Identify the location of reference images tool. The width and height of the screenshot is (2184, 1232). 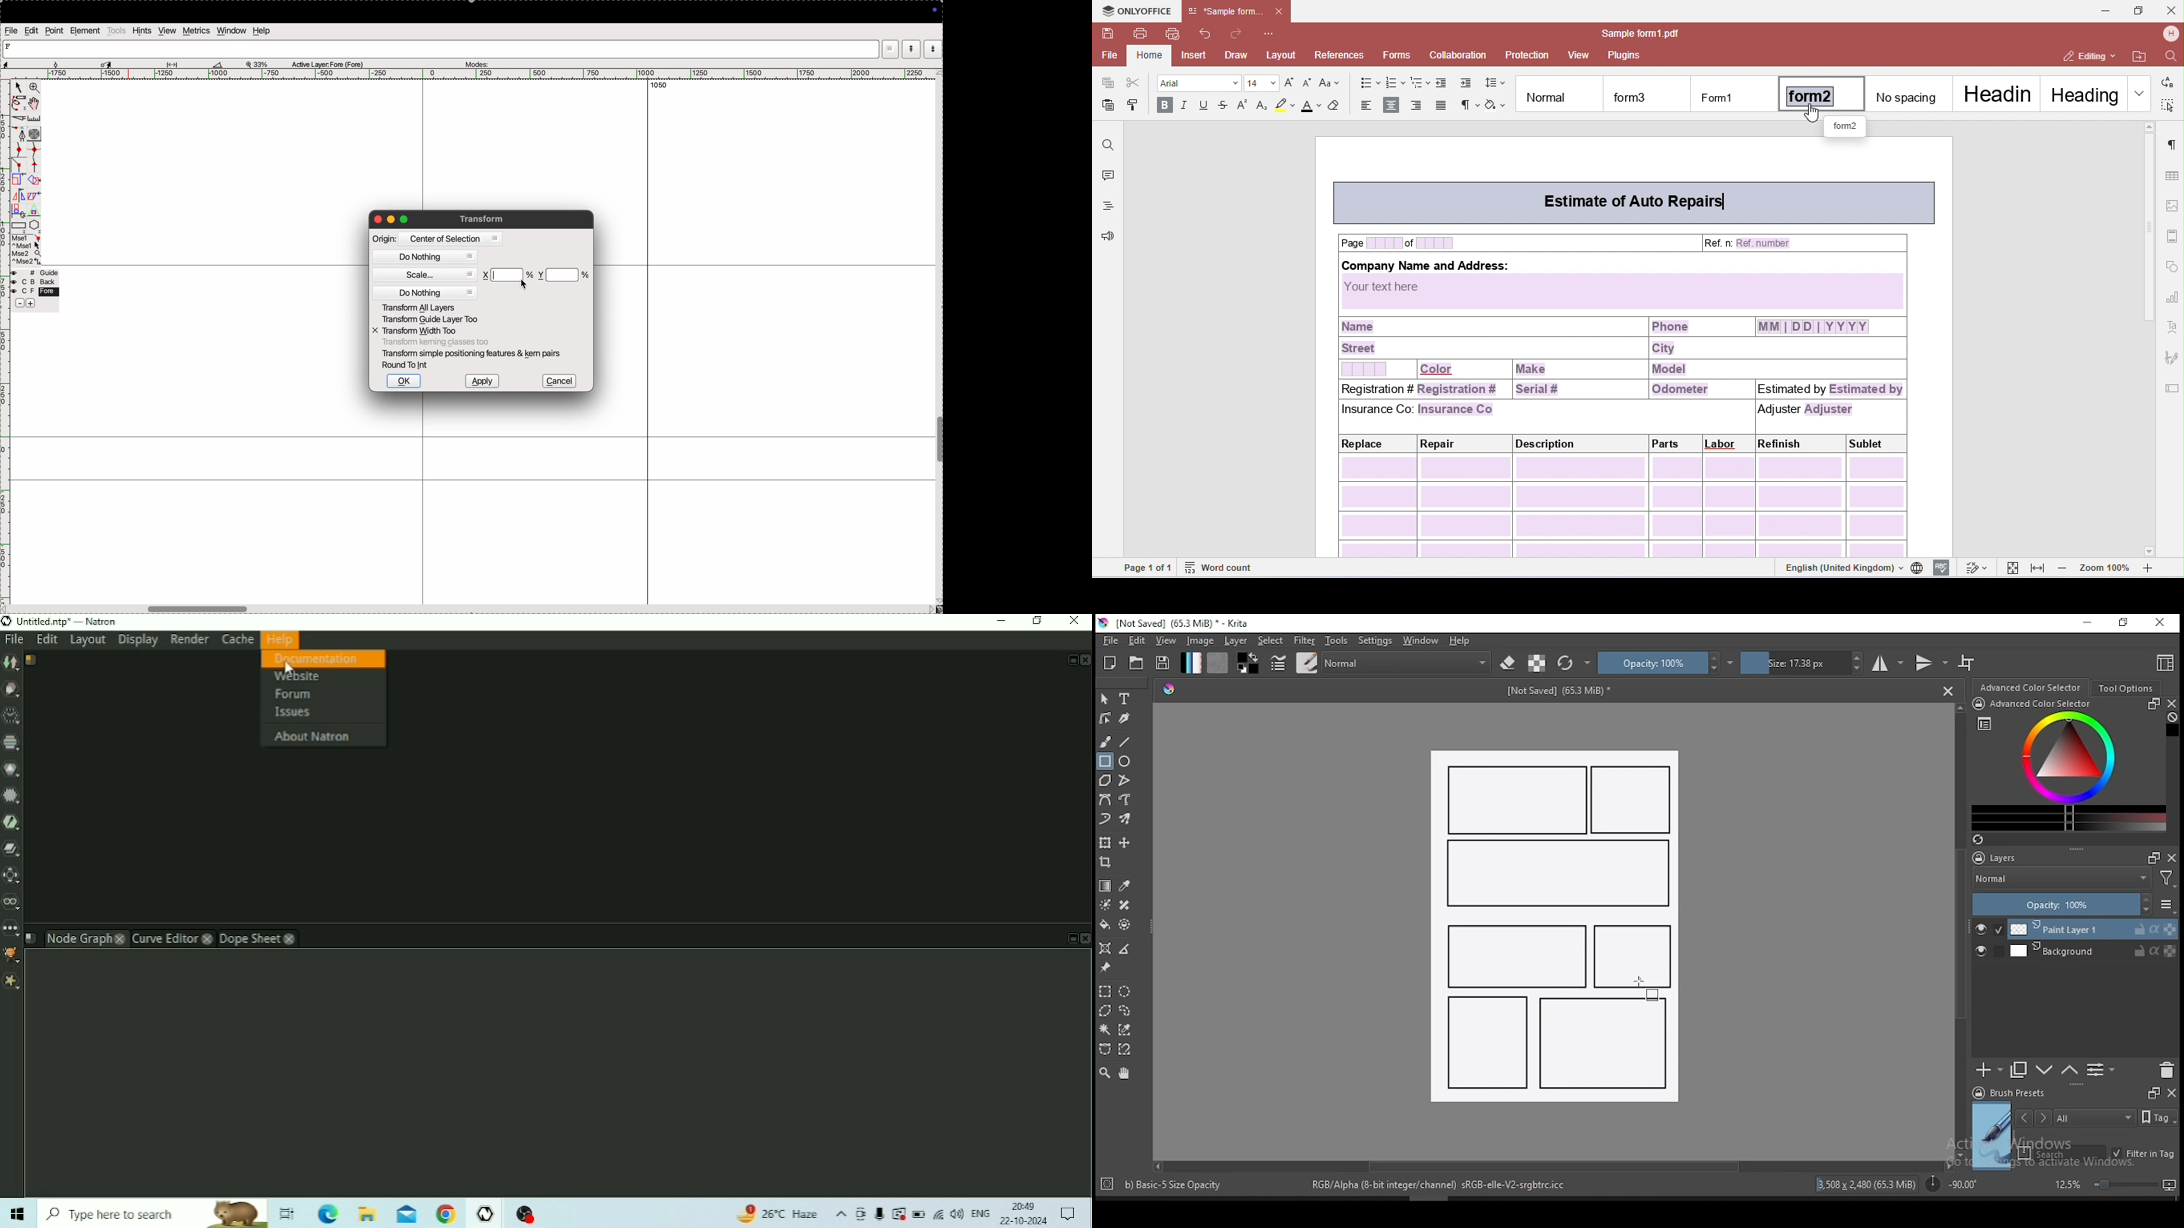
(1104, 968).